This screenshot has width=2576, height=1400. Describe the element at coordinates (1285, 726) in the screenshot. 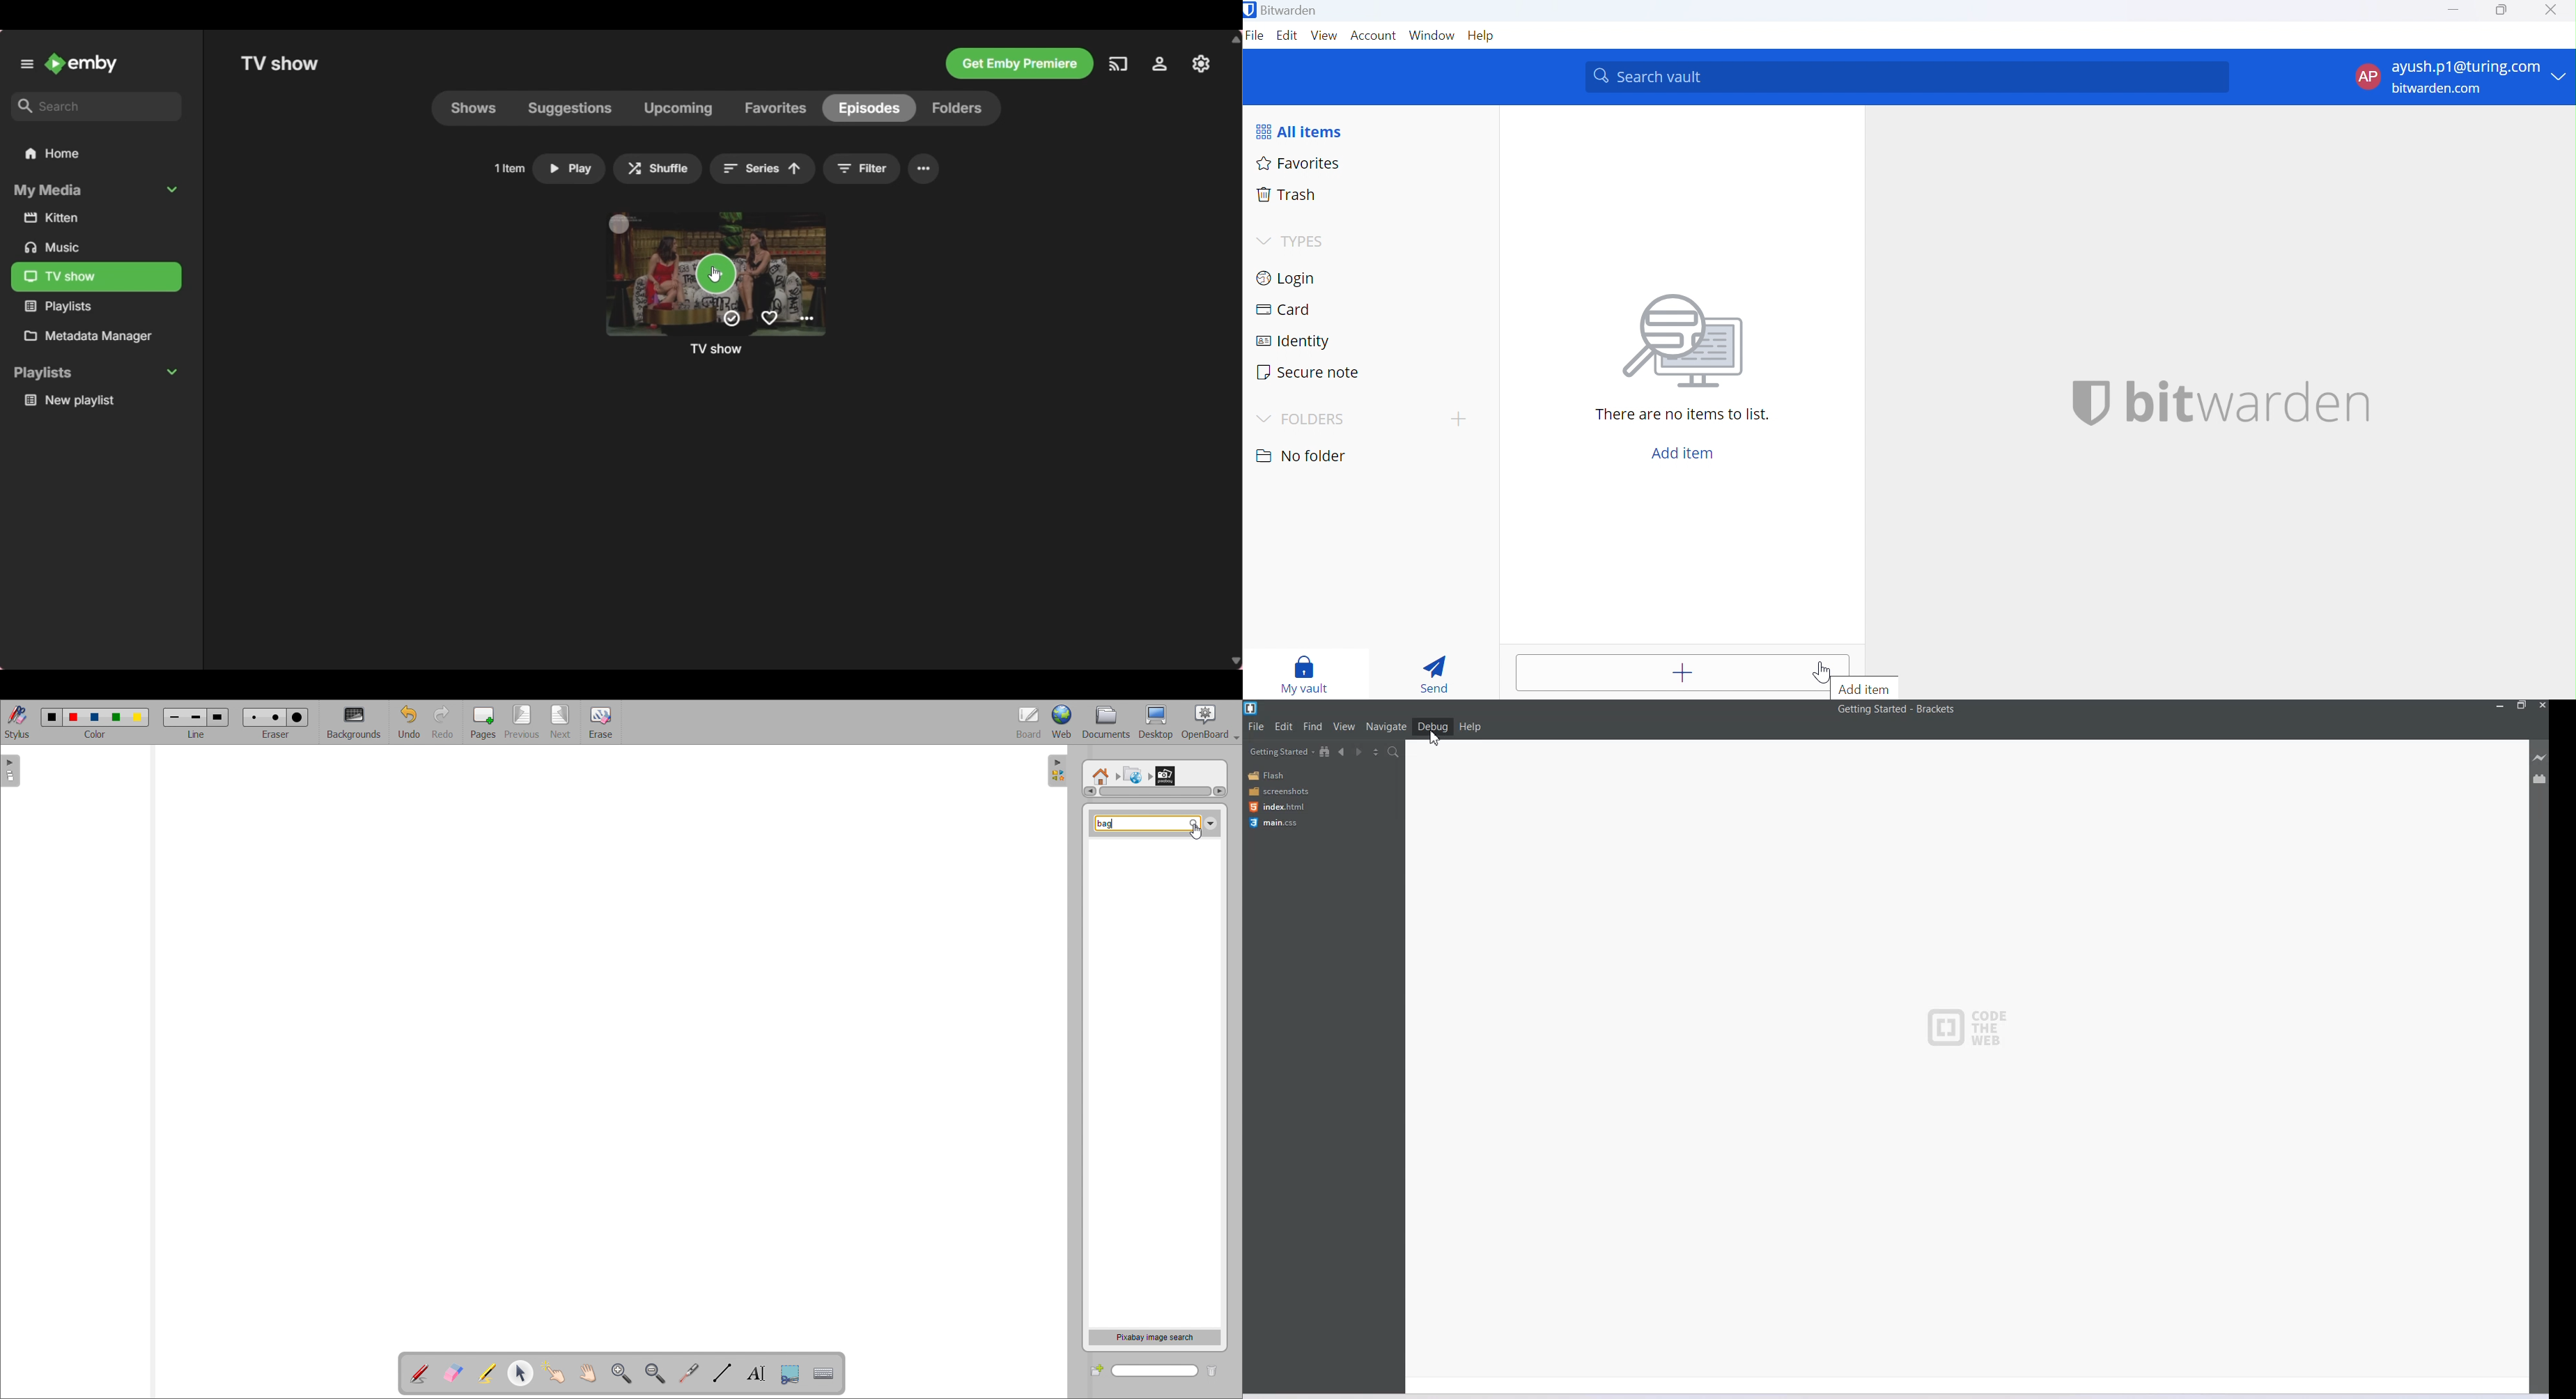

I see `Edit` at that location.